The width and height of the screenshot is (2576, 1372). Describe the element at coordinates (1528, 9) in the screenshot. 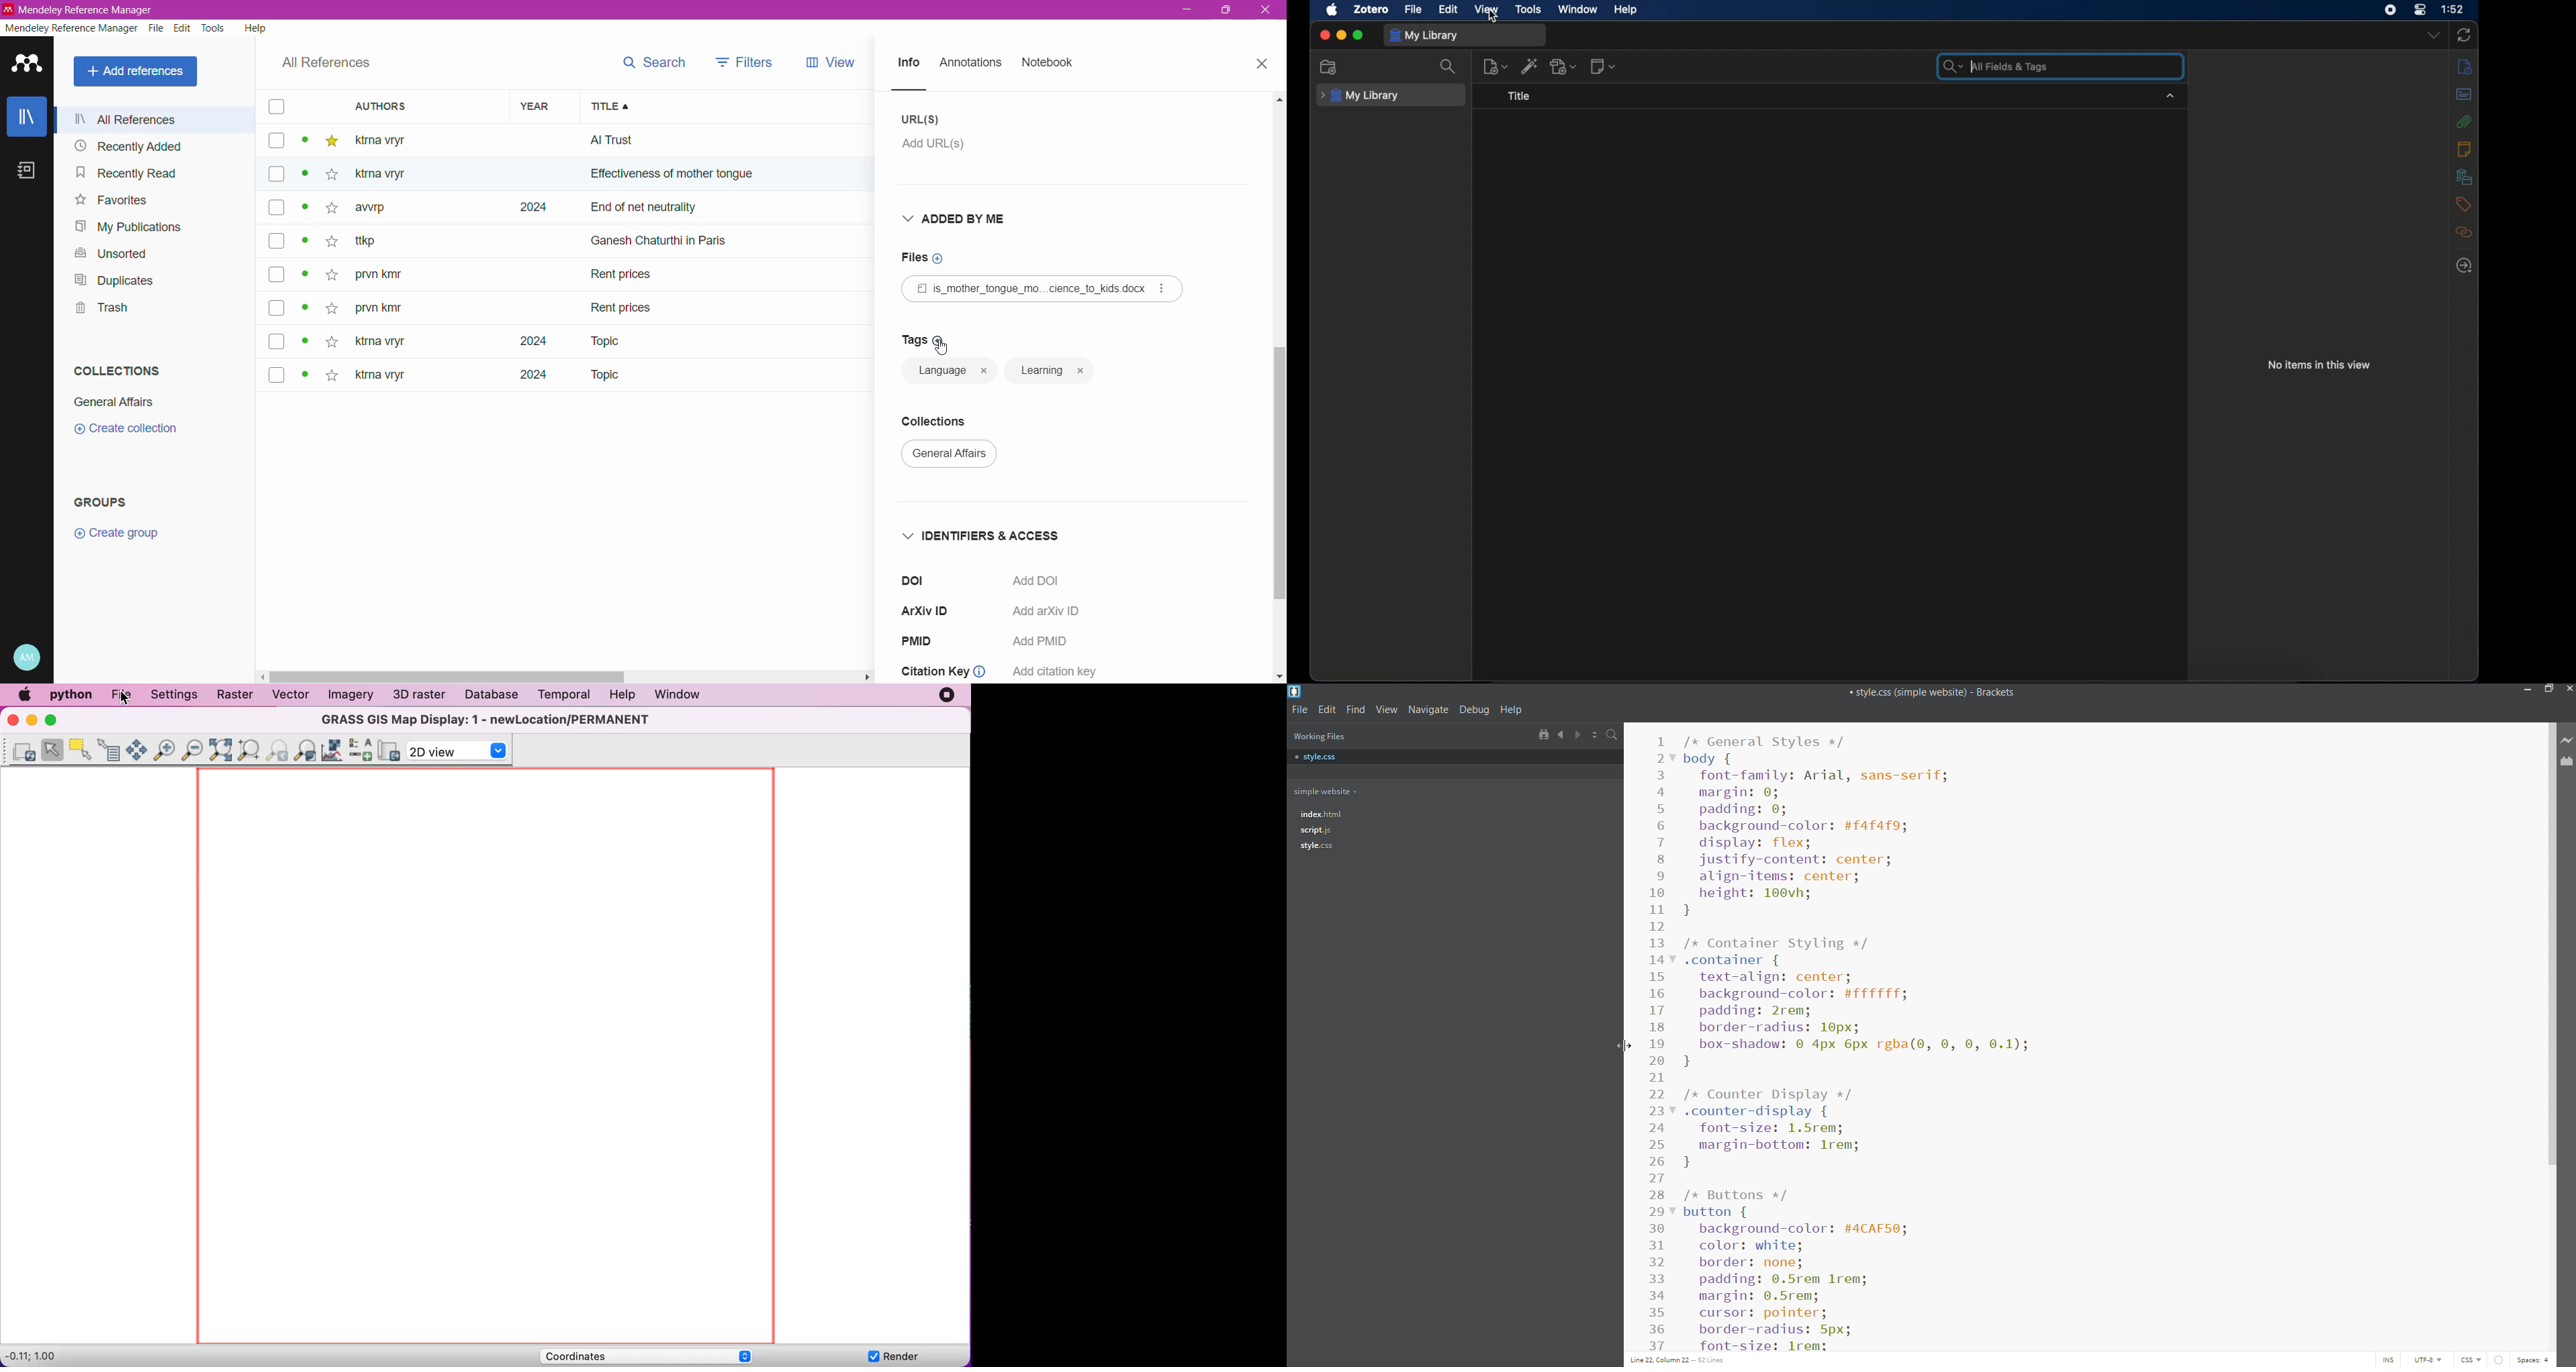

I see `tools` at that location.